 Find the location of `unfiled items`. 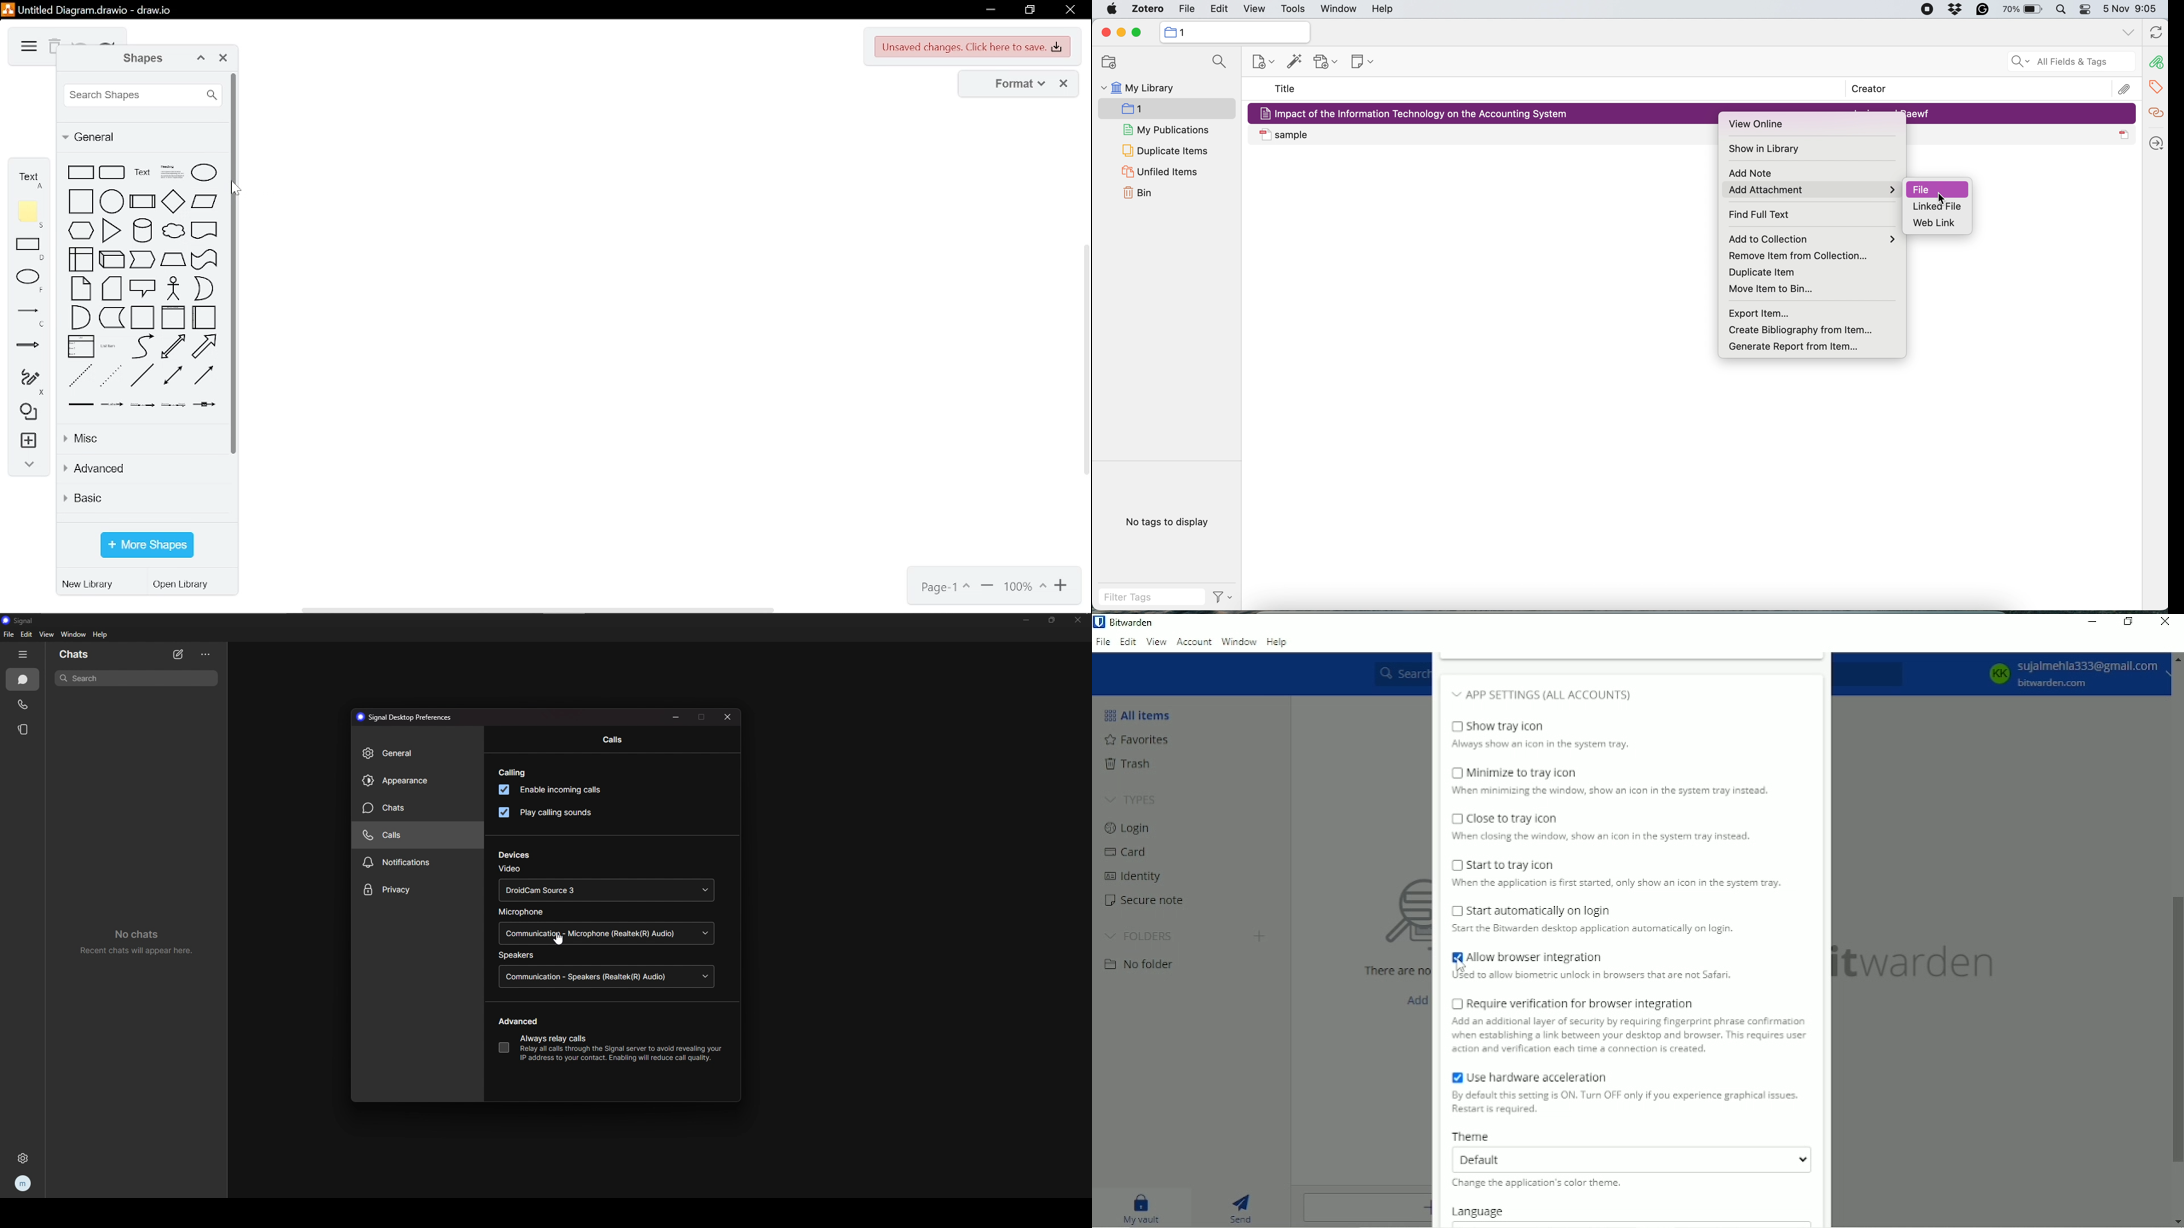

unfiled items is located at coordinates (1159, 172).